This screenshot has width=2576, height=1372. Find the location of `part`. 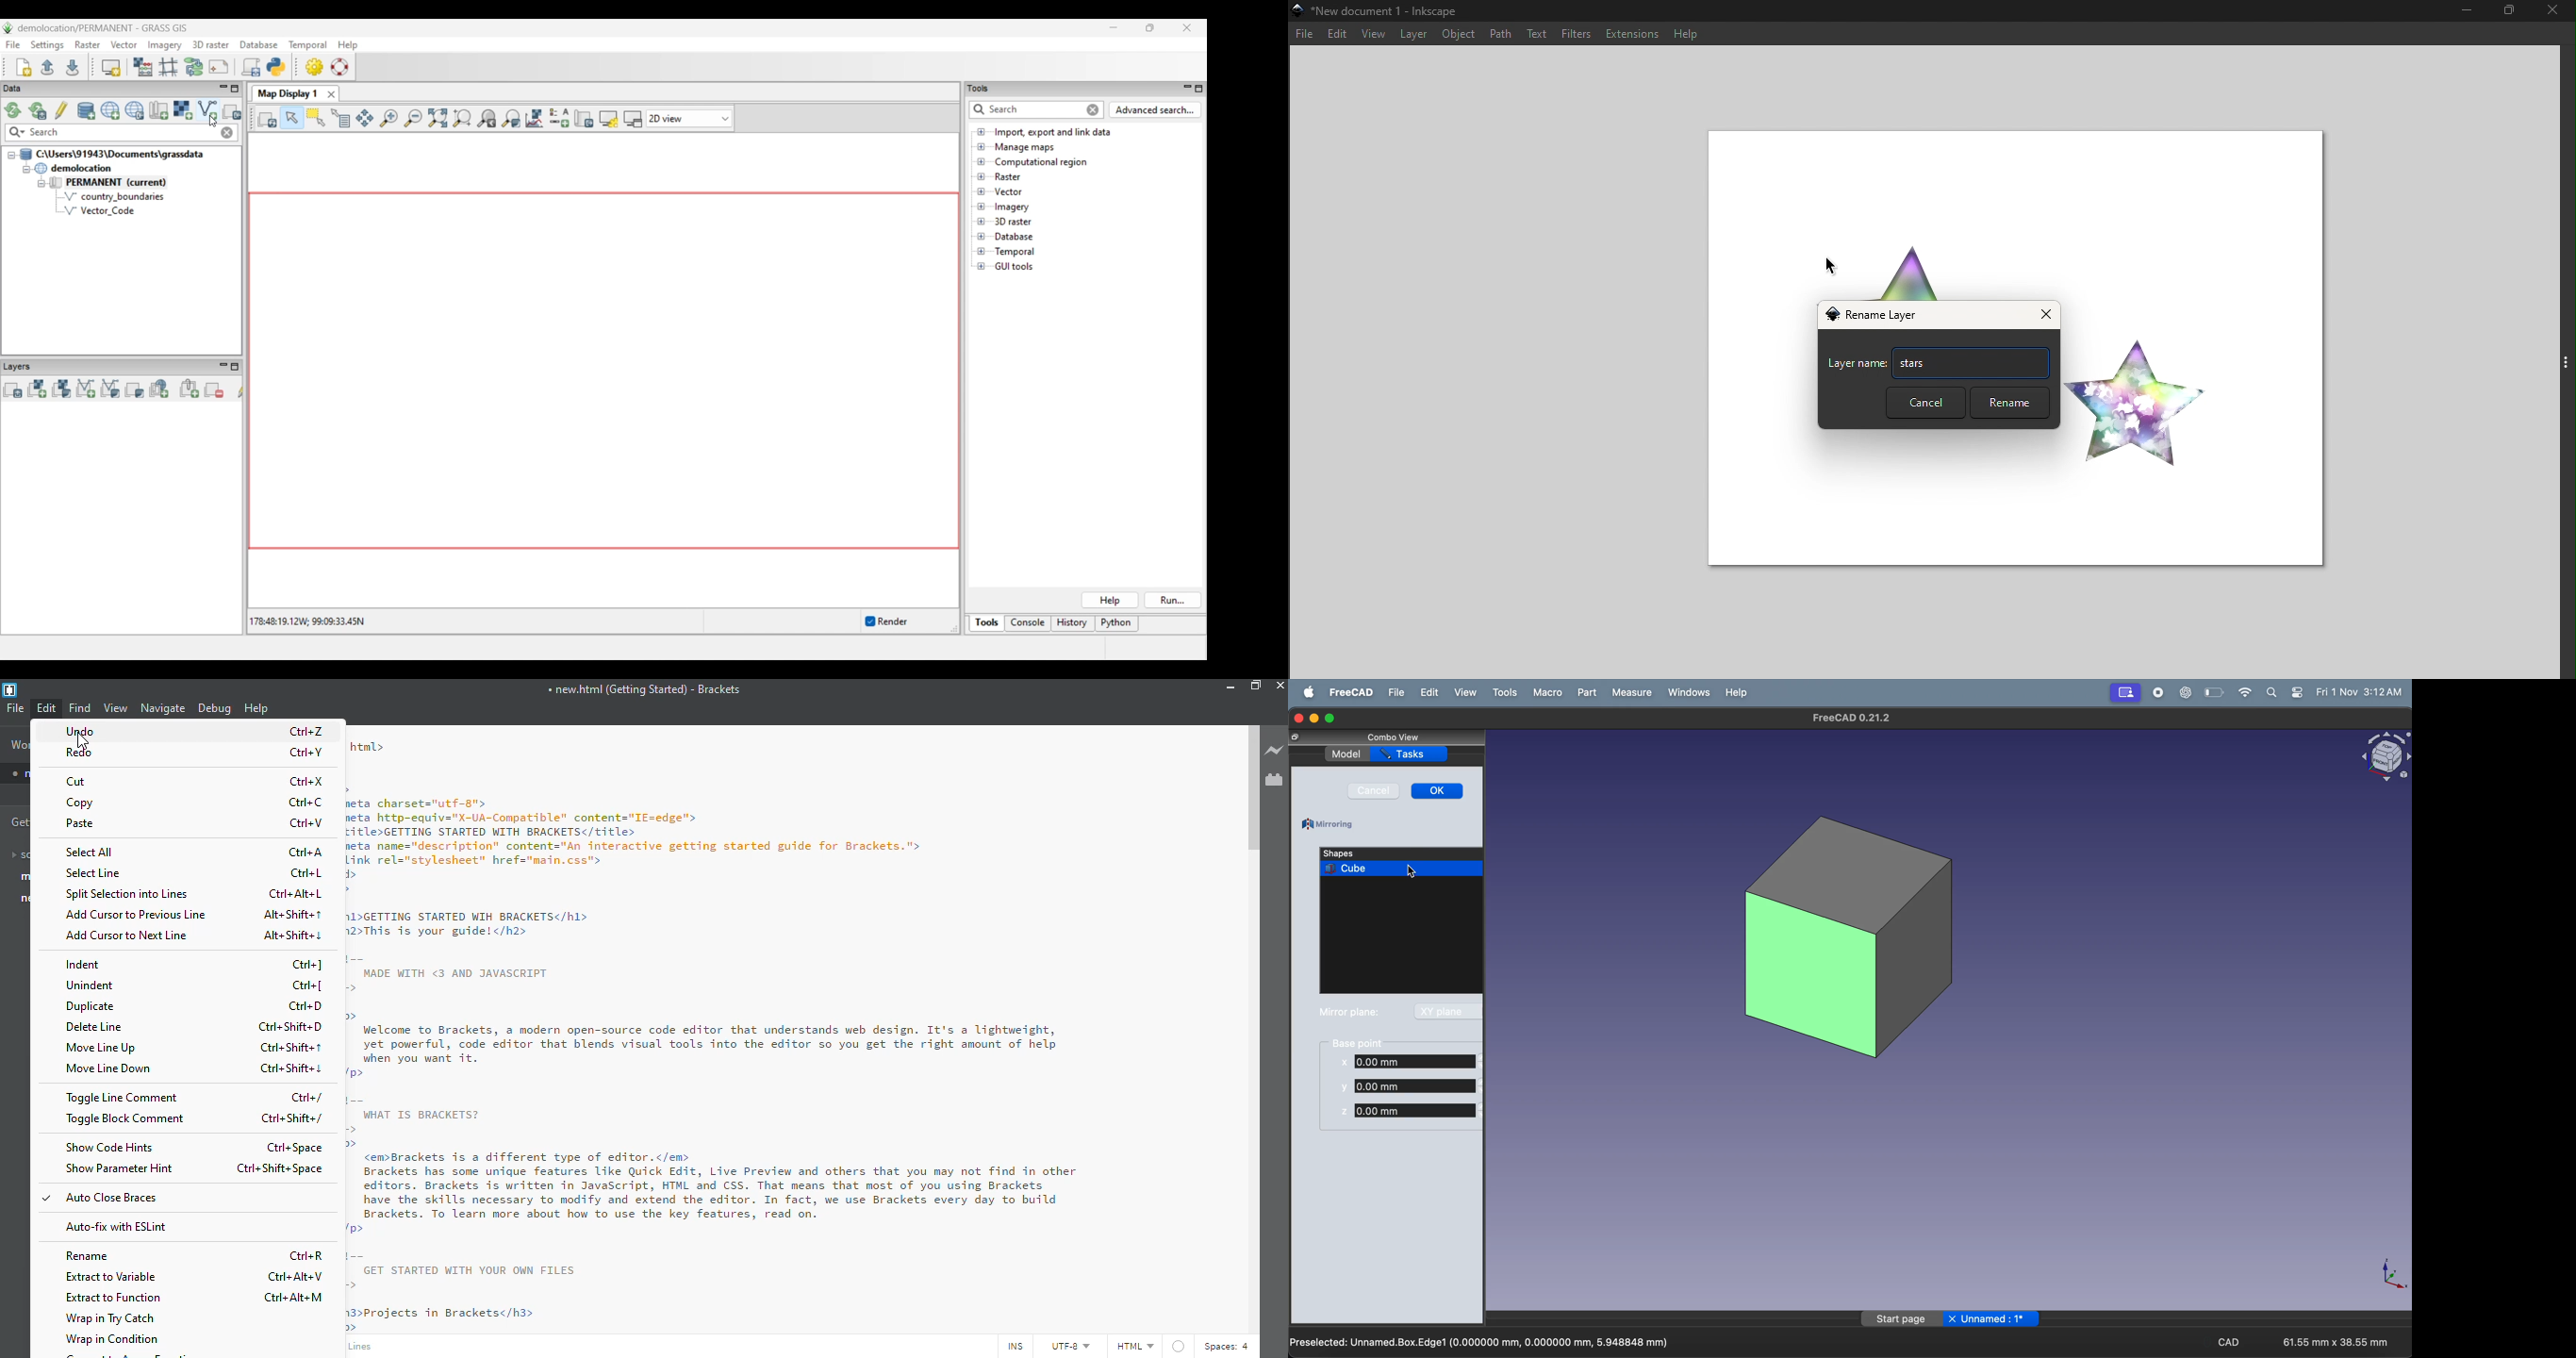

part is located at coordinates (1587, 692).